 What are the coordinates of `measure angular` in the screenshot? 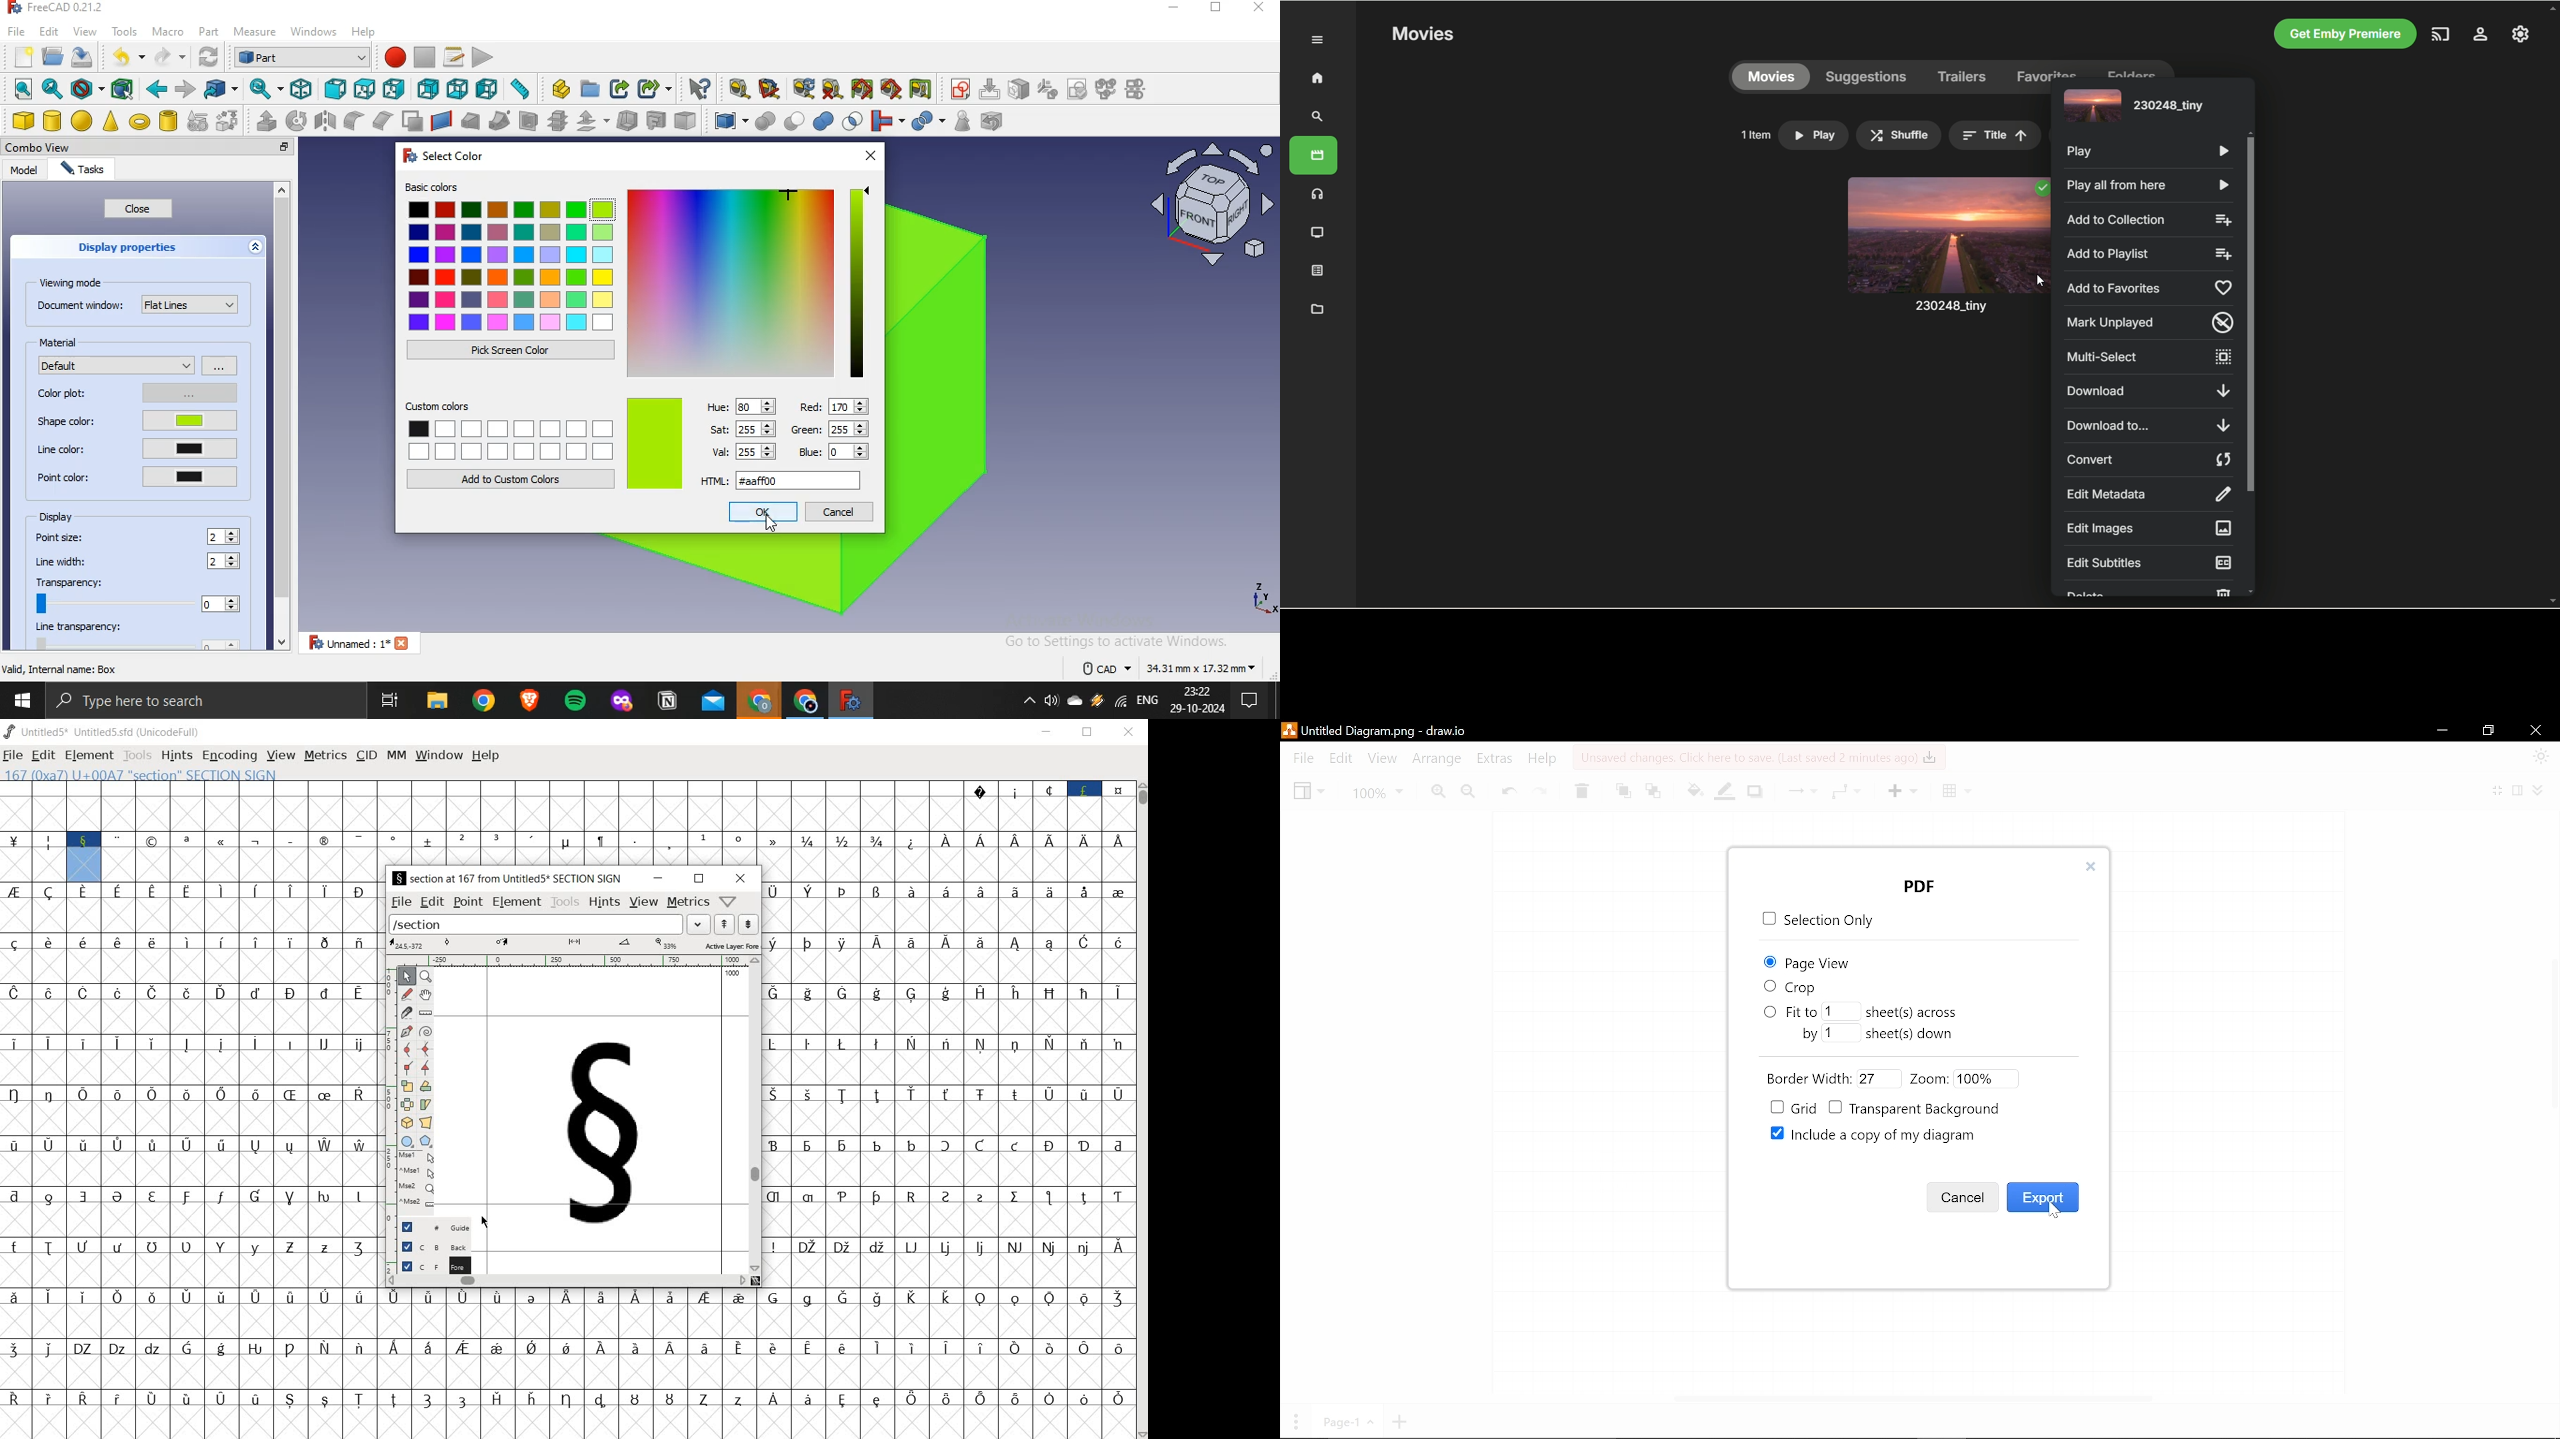 It's located at (770, 89).